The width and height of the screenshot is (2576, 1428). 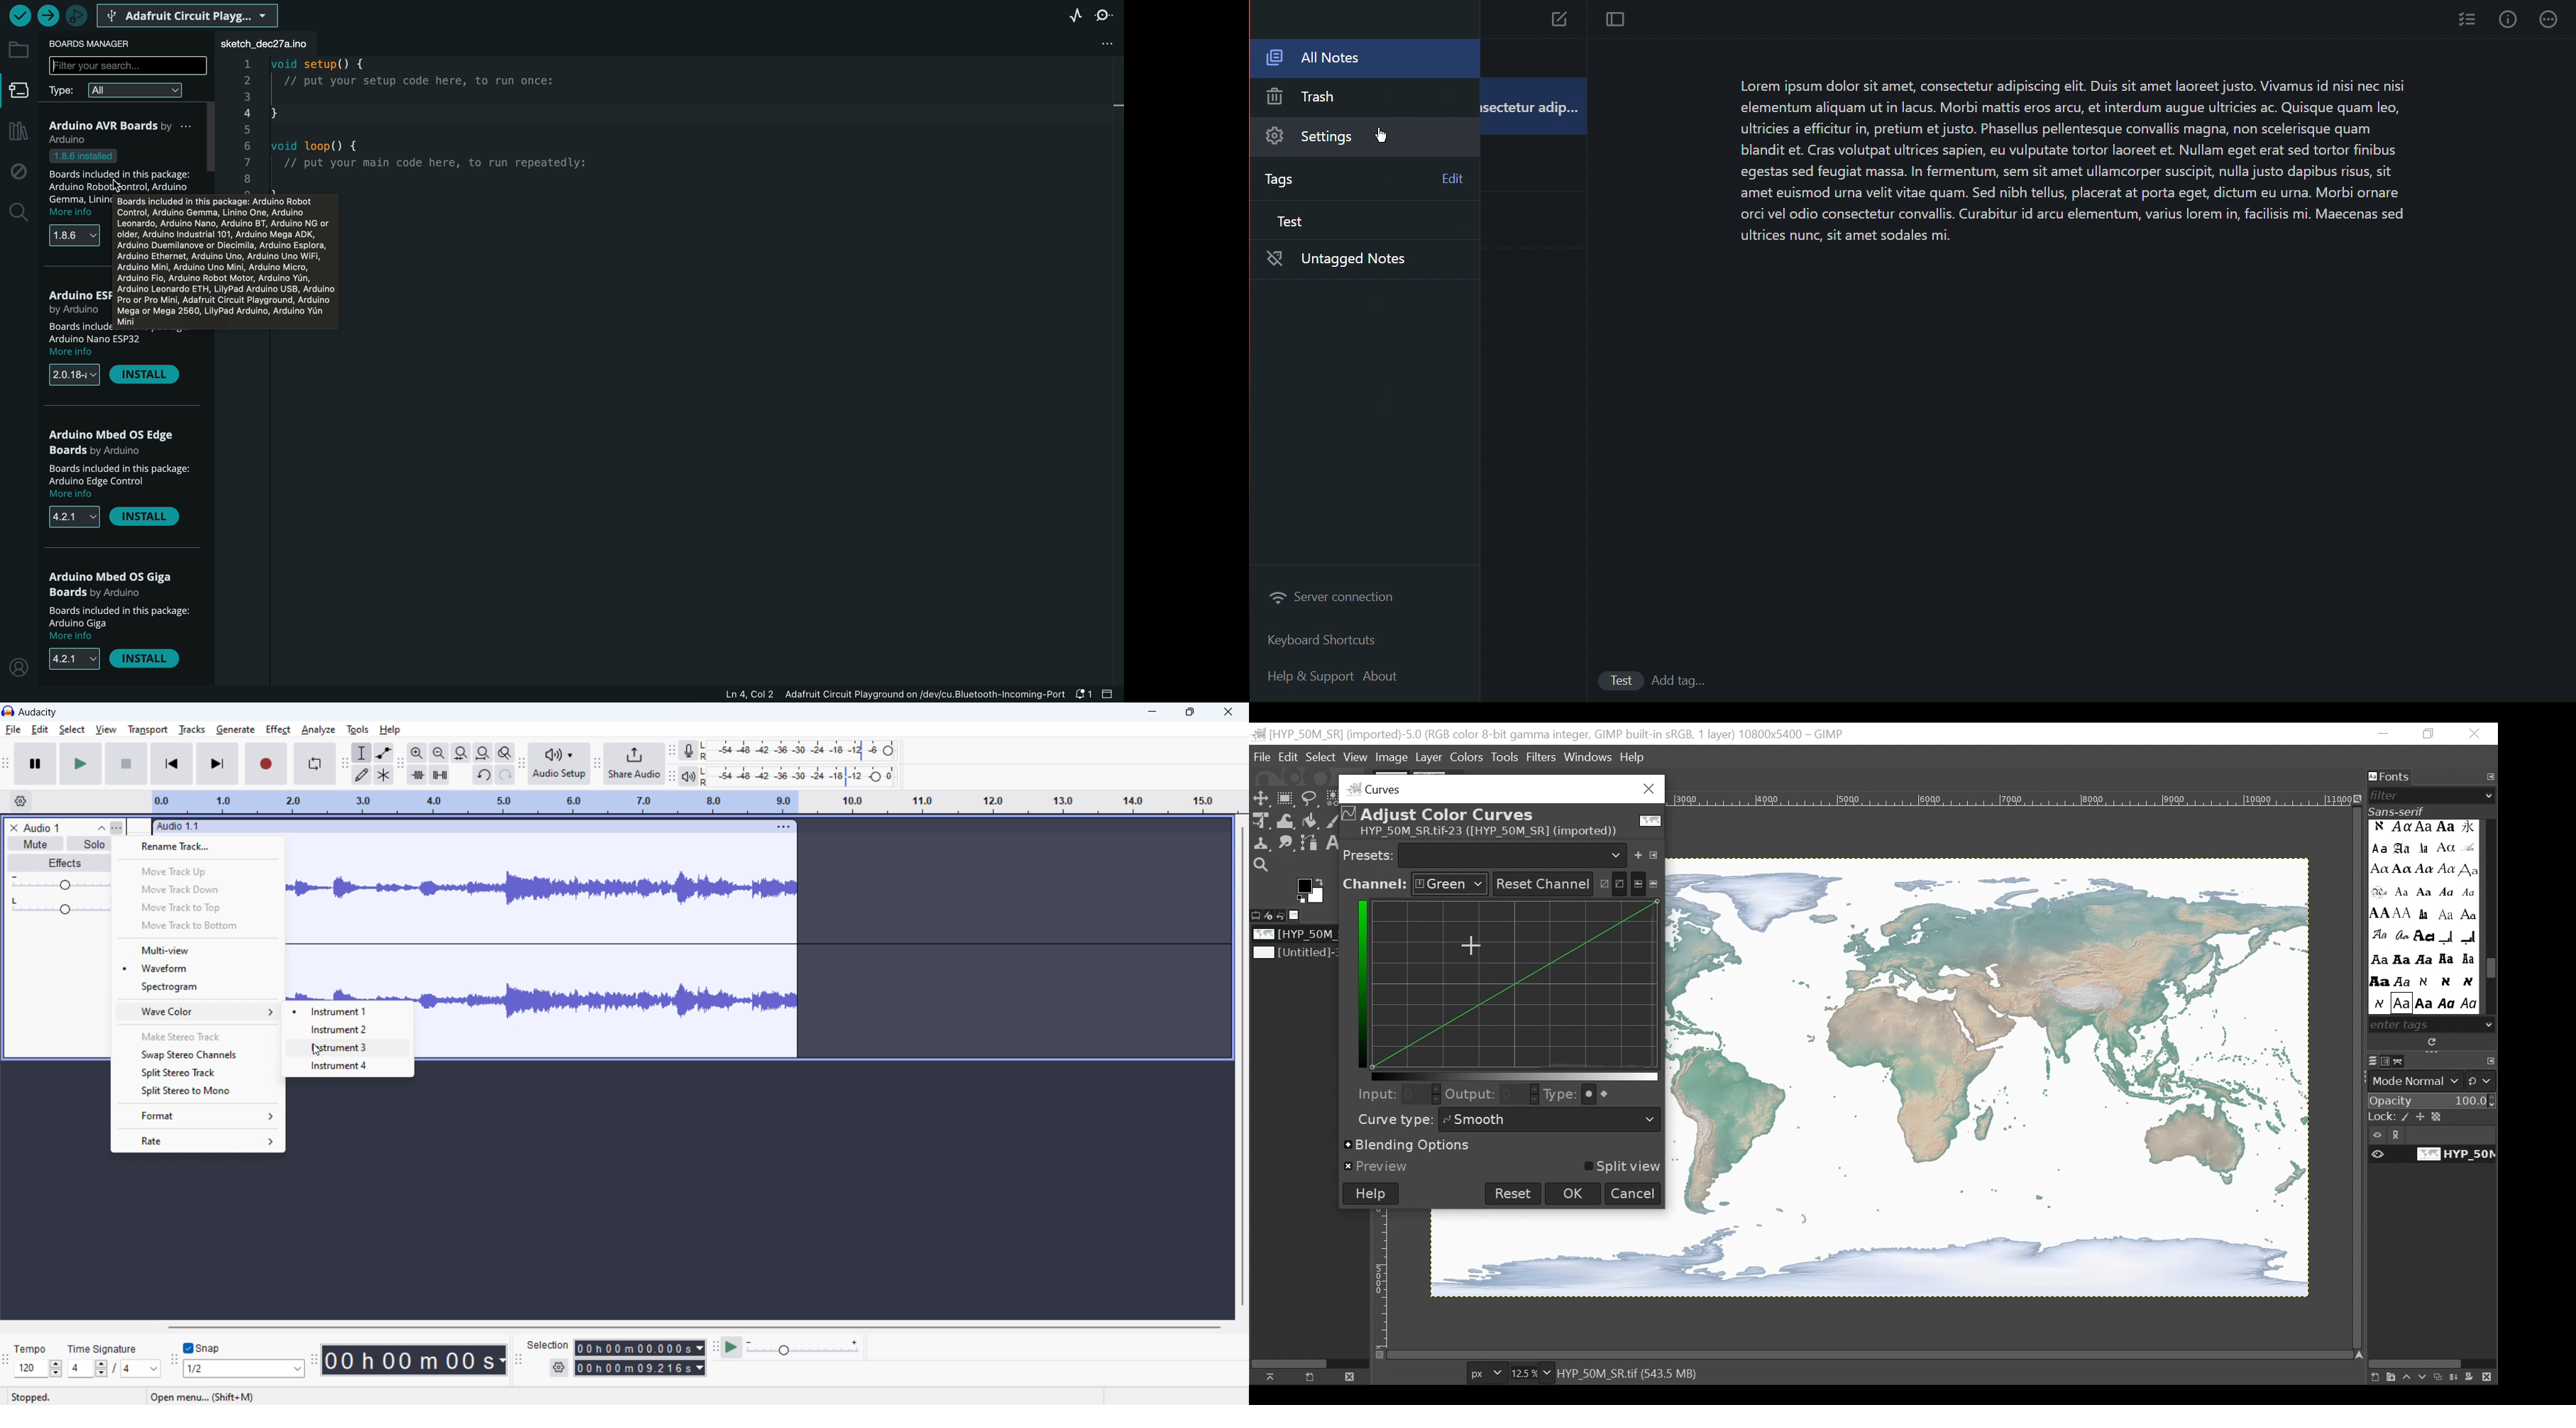 I want to click on Settings, so click(x=1326, y=137).